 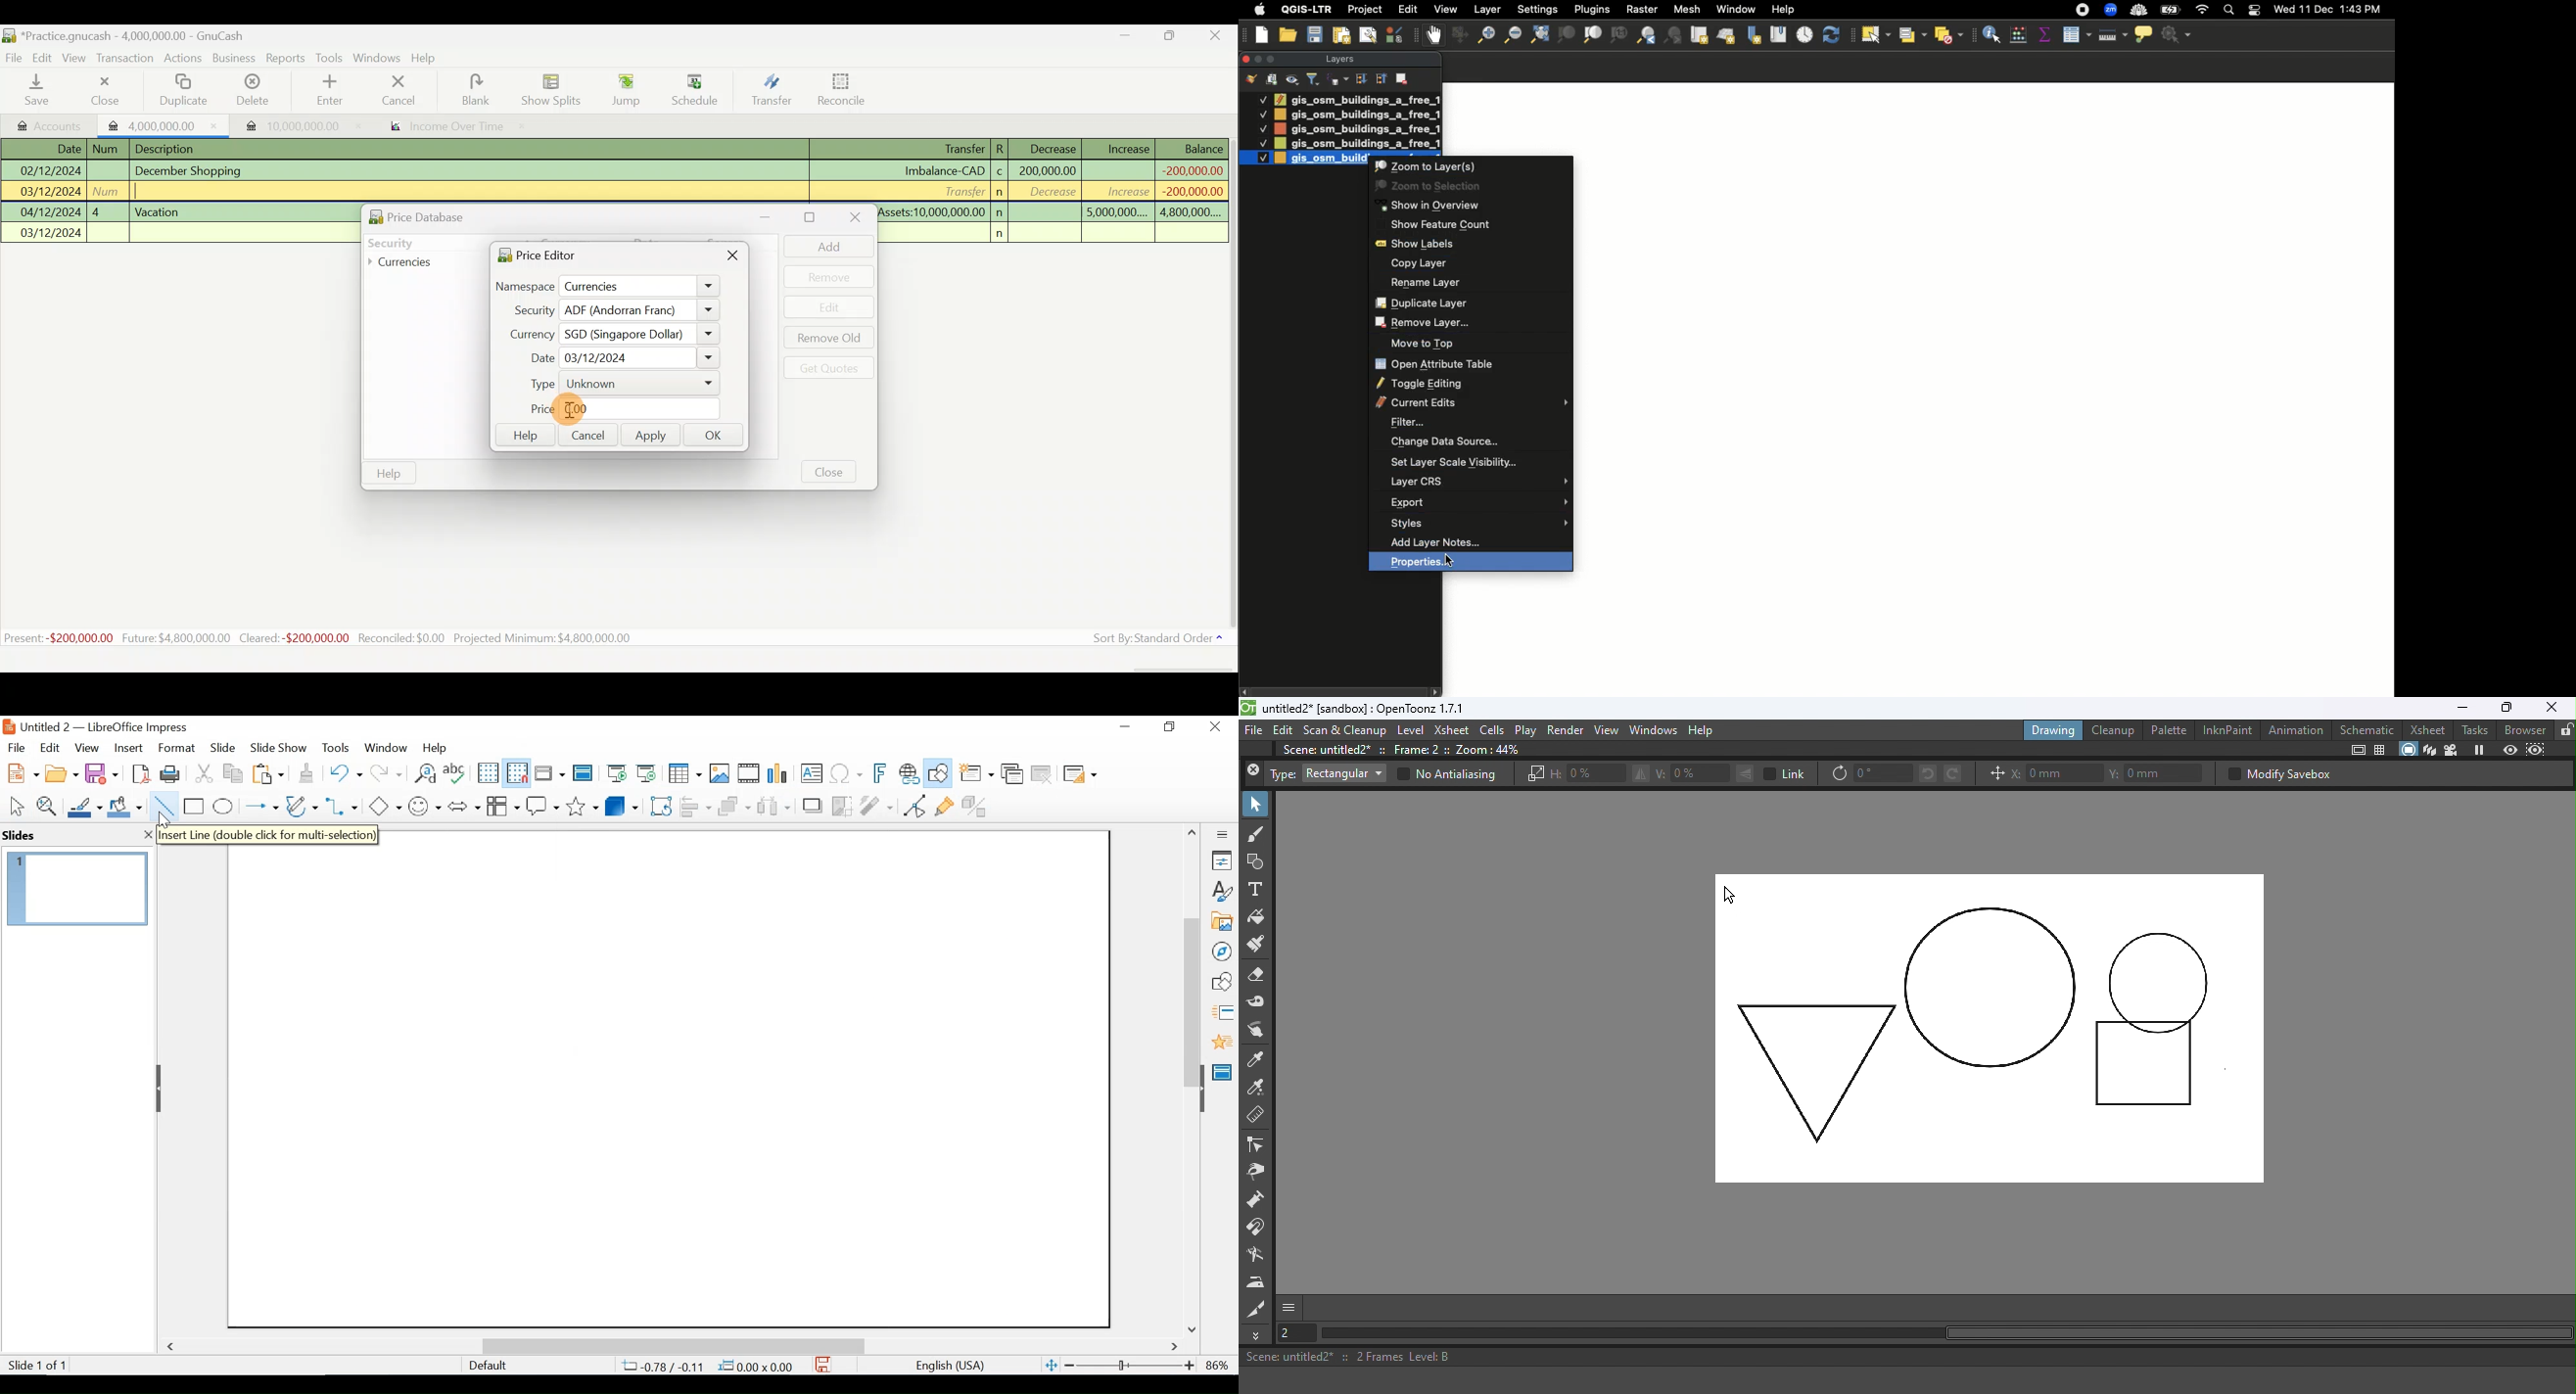 I want to click on Scroll Left, so click(x=173, y=1347).